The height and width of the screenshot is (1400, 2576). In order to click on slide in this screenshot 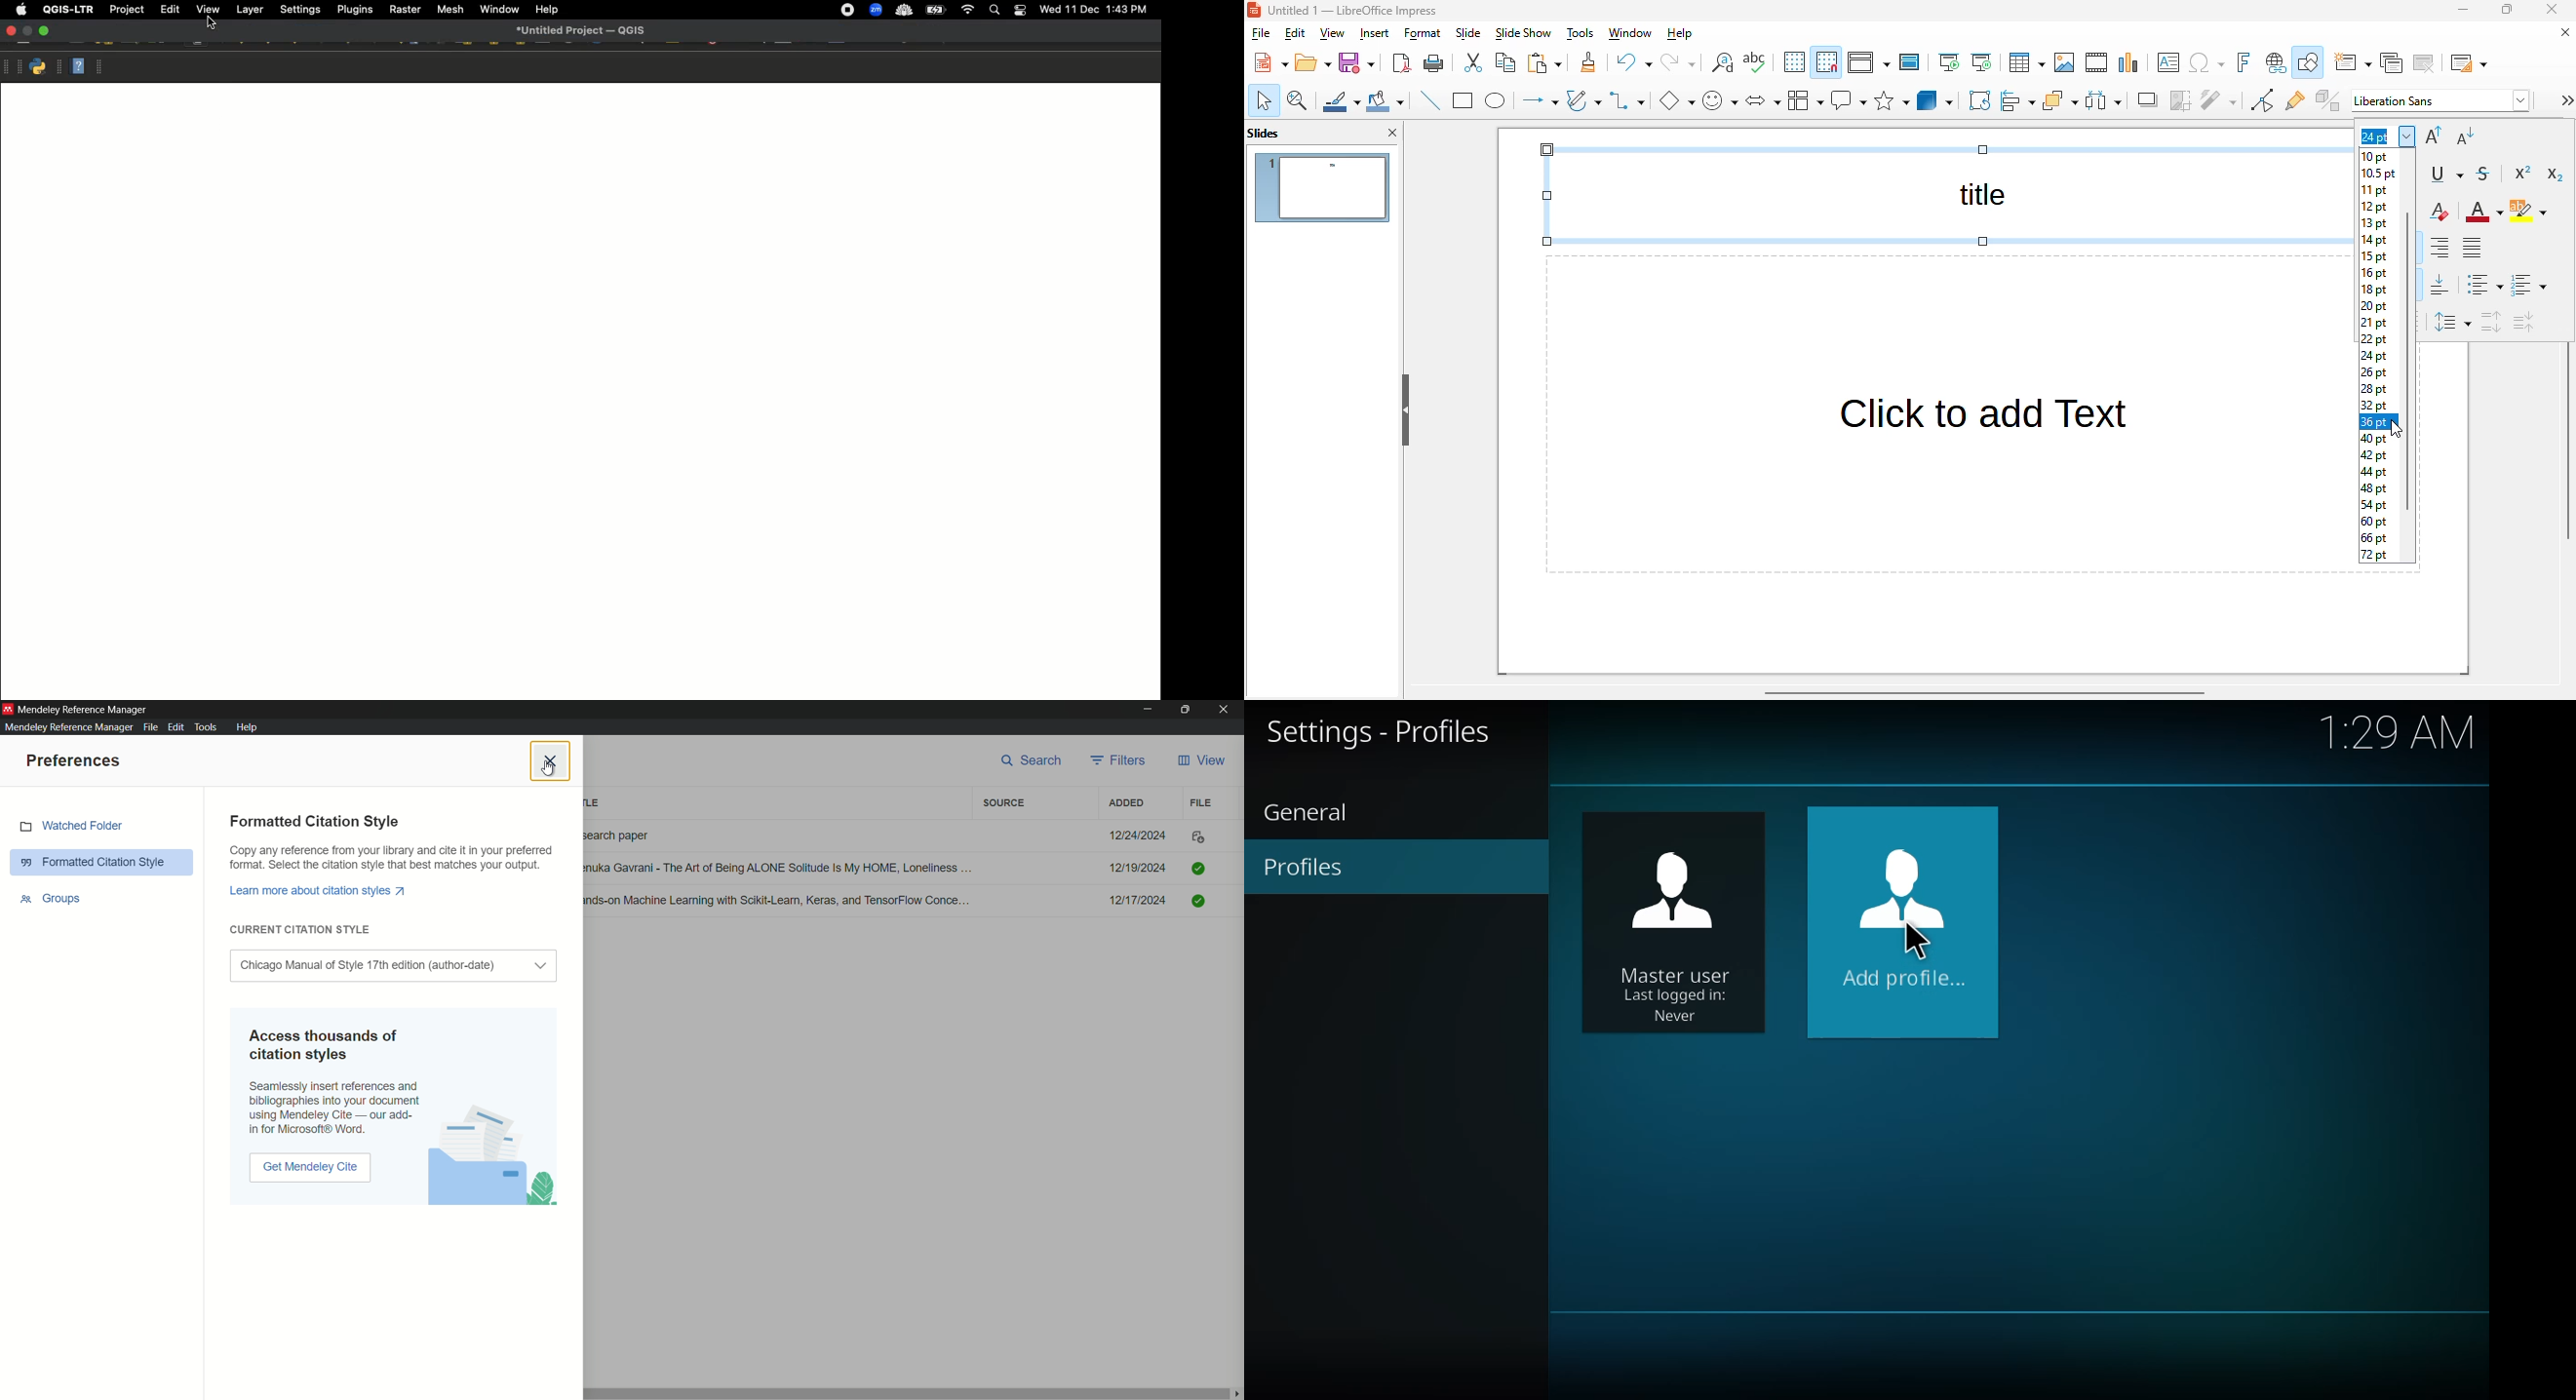, I will do `click(1469, 34)`.